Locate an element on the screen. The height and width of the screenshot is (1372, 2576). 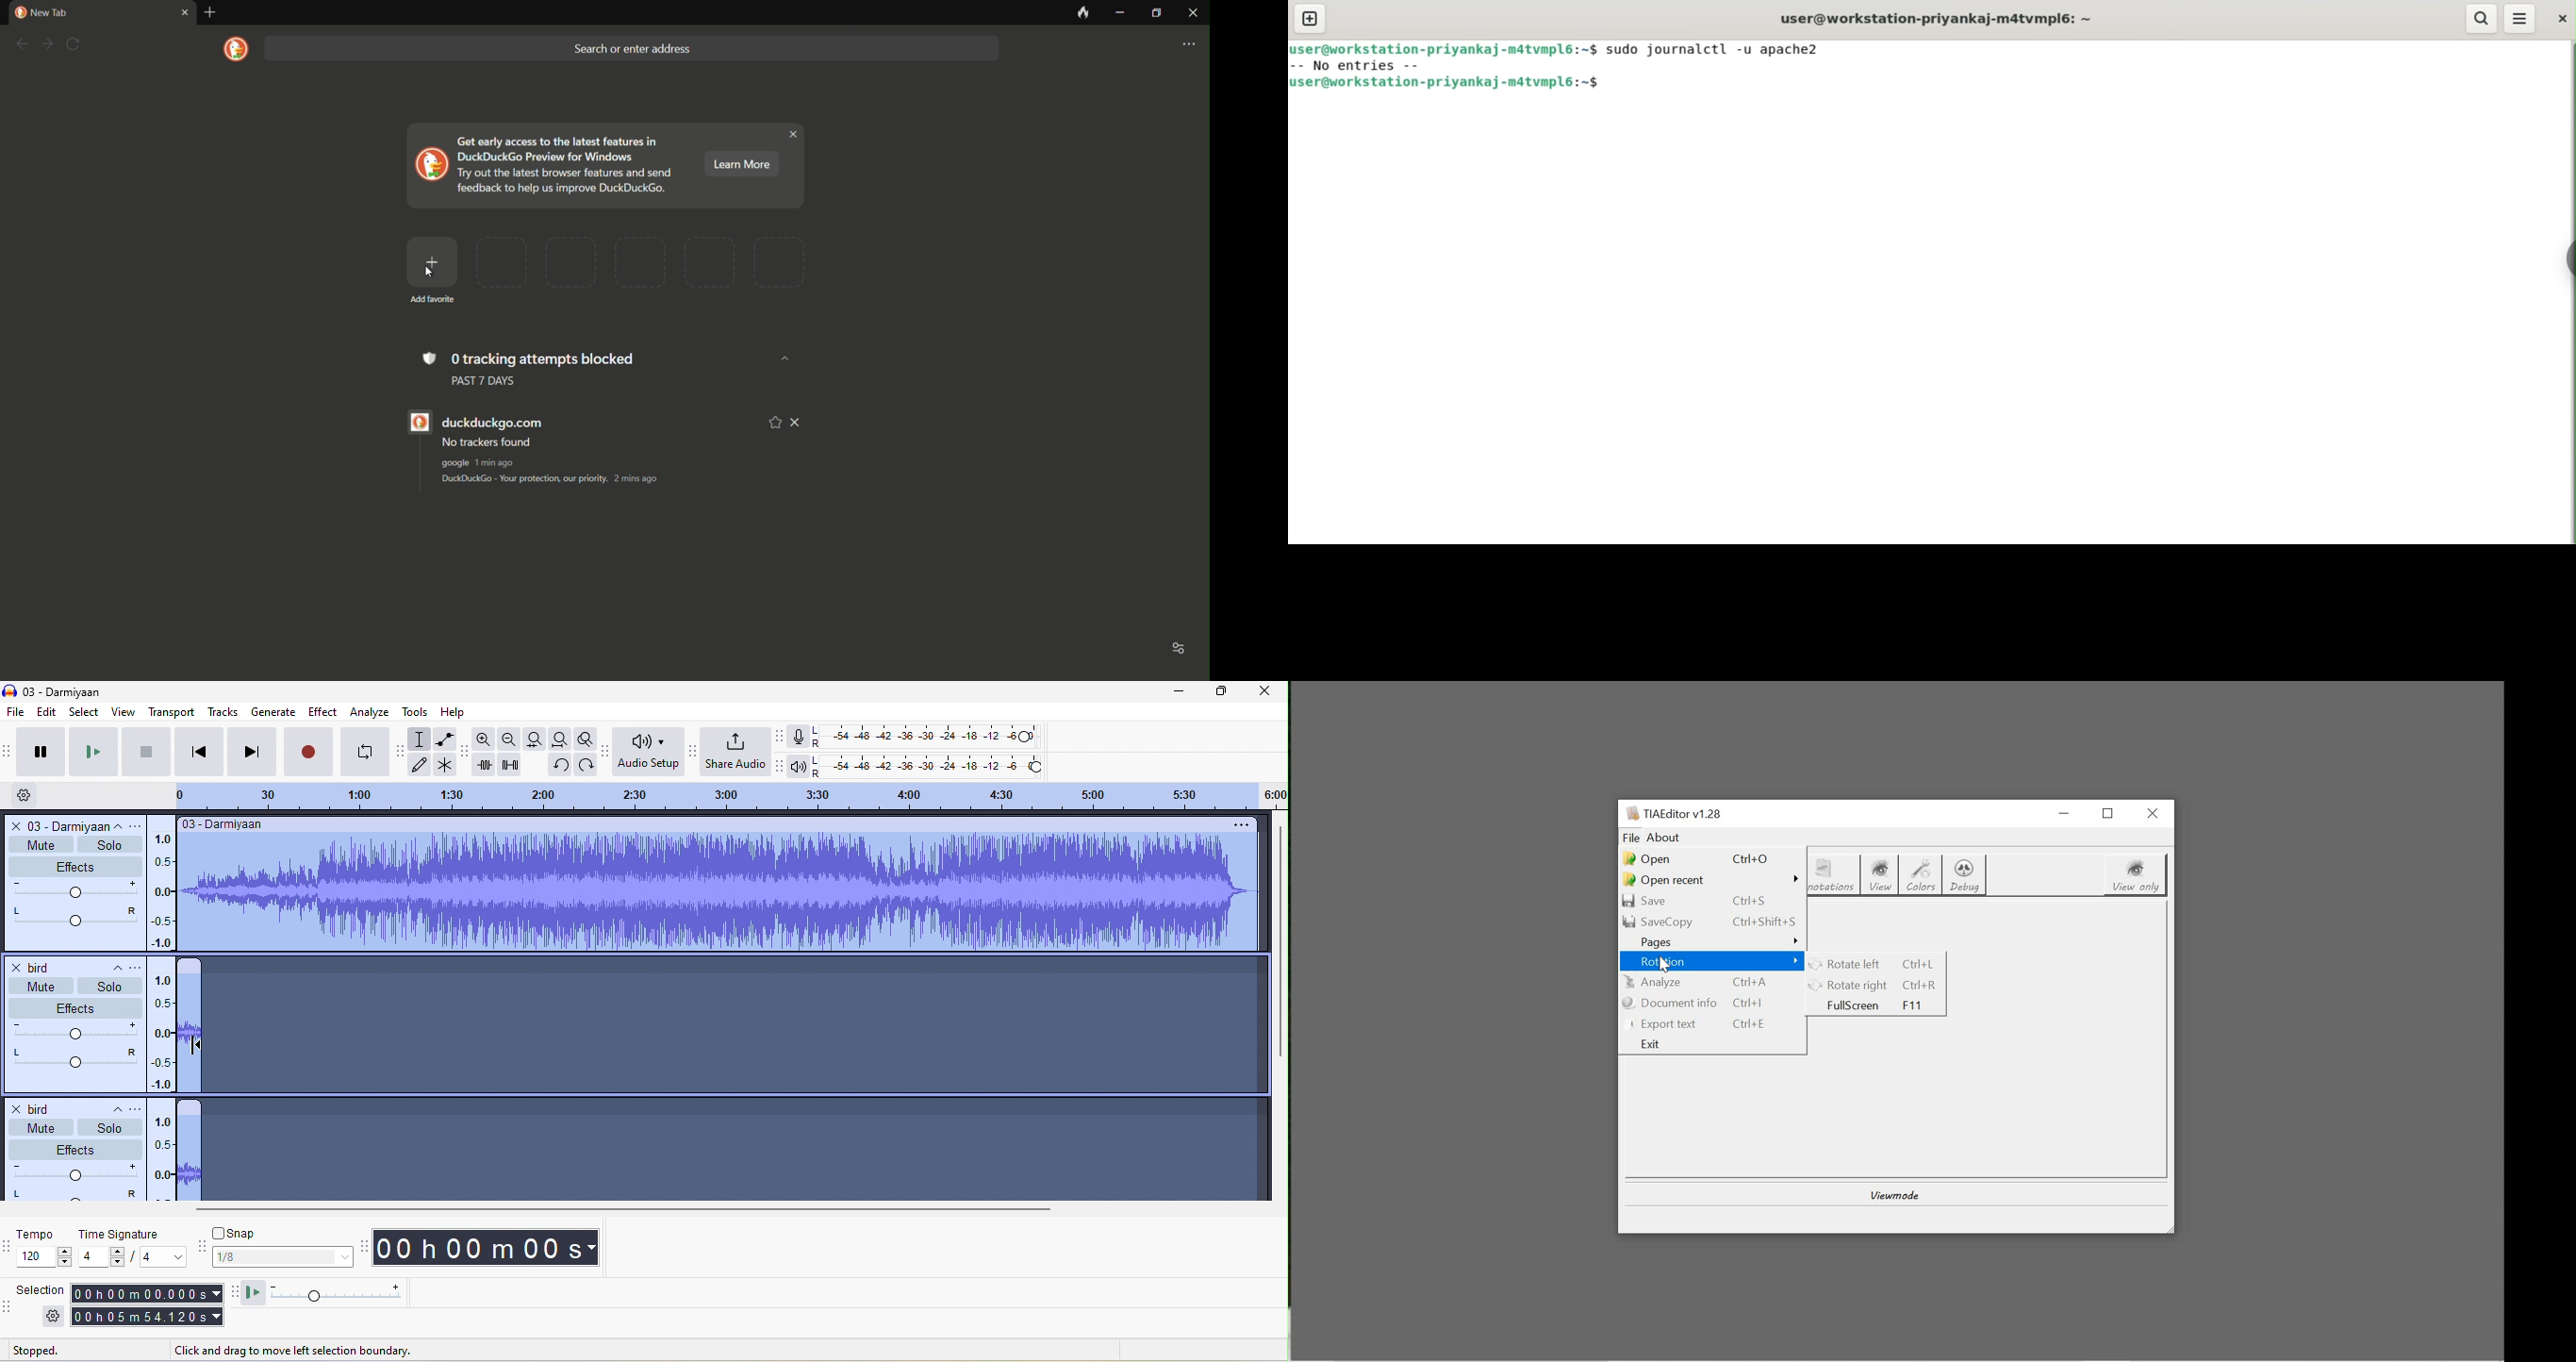
duckduckgo.com

No trackers found

google 1min ago

DuckDuckGo - Your protection, our priority. 2 mins ago is located at coordinates (584, 451).